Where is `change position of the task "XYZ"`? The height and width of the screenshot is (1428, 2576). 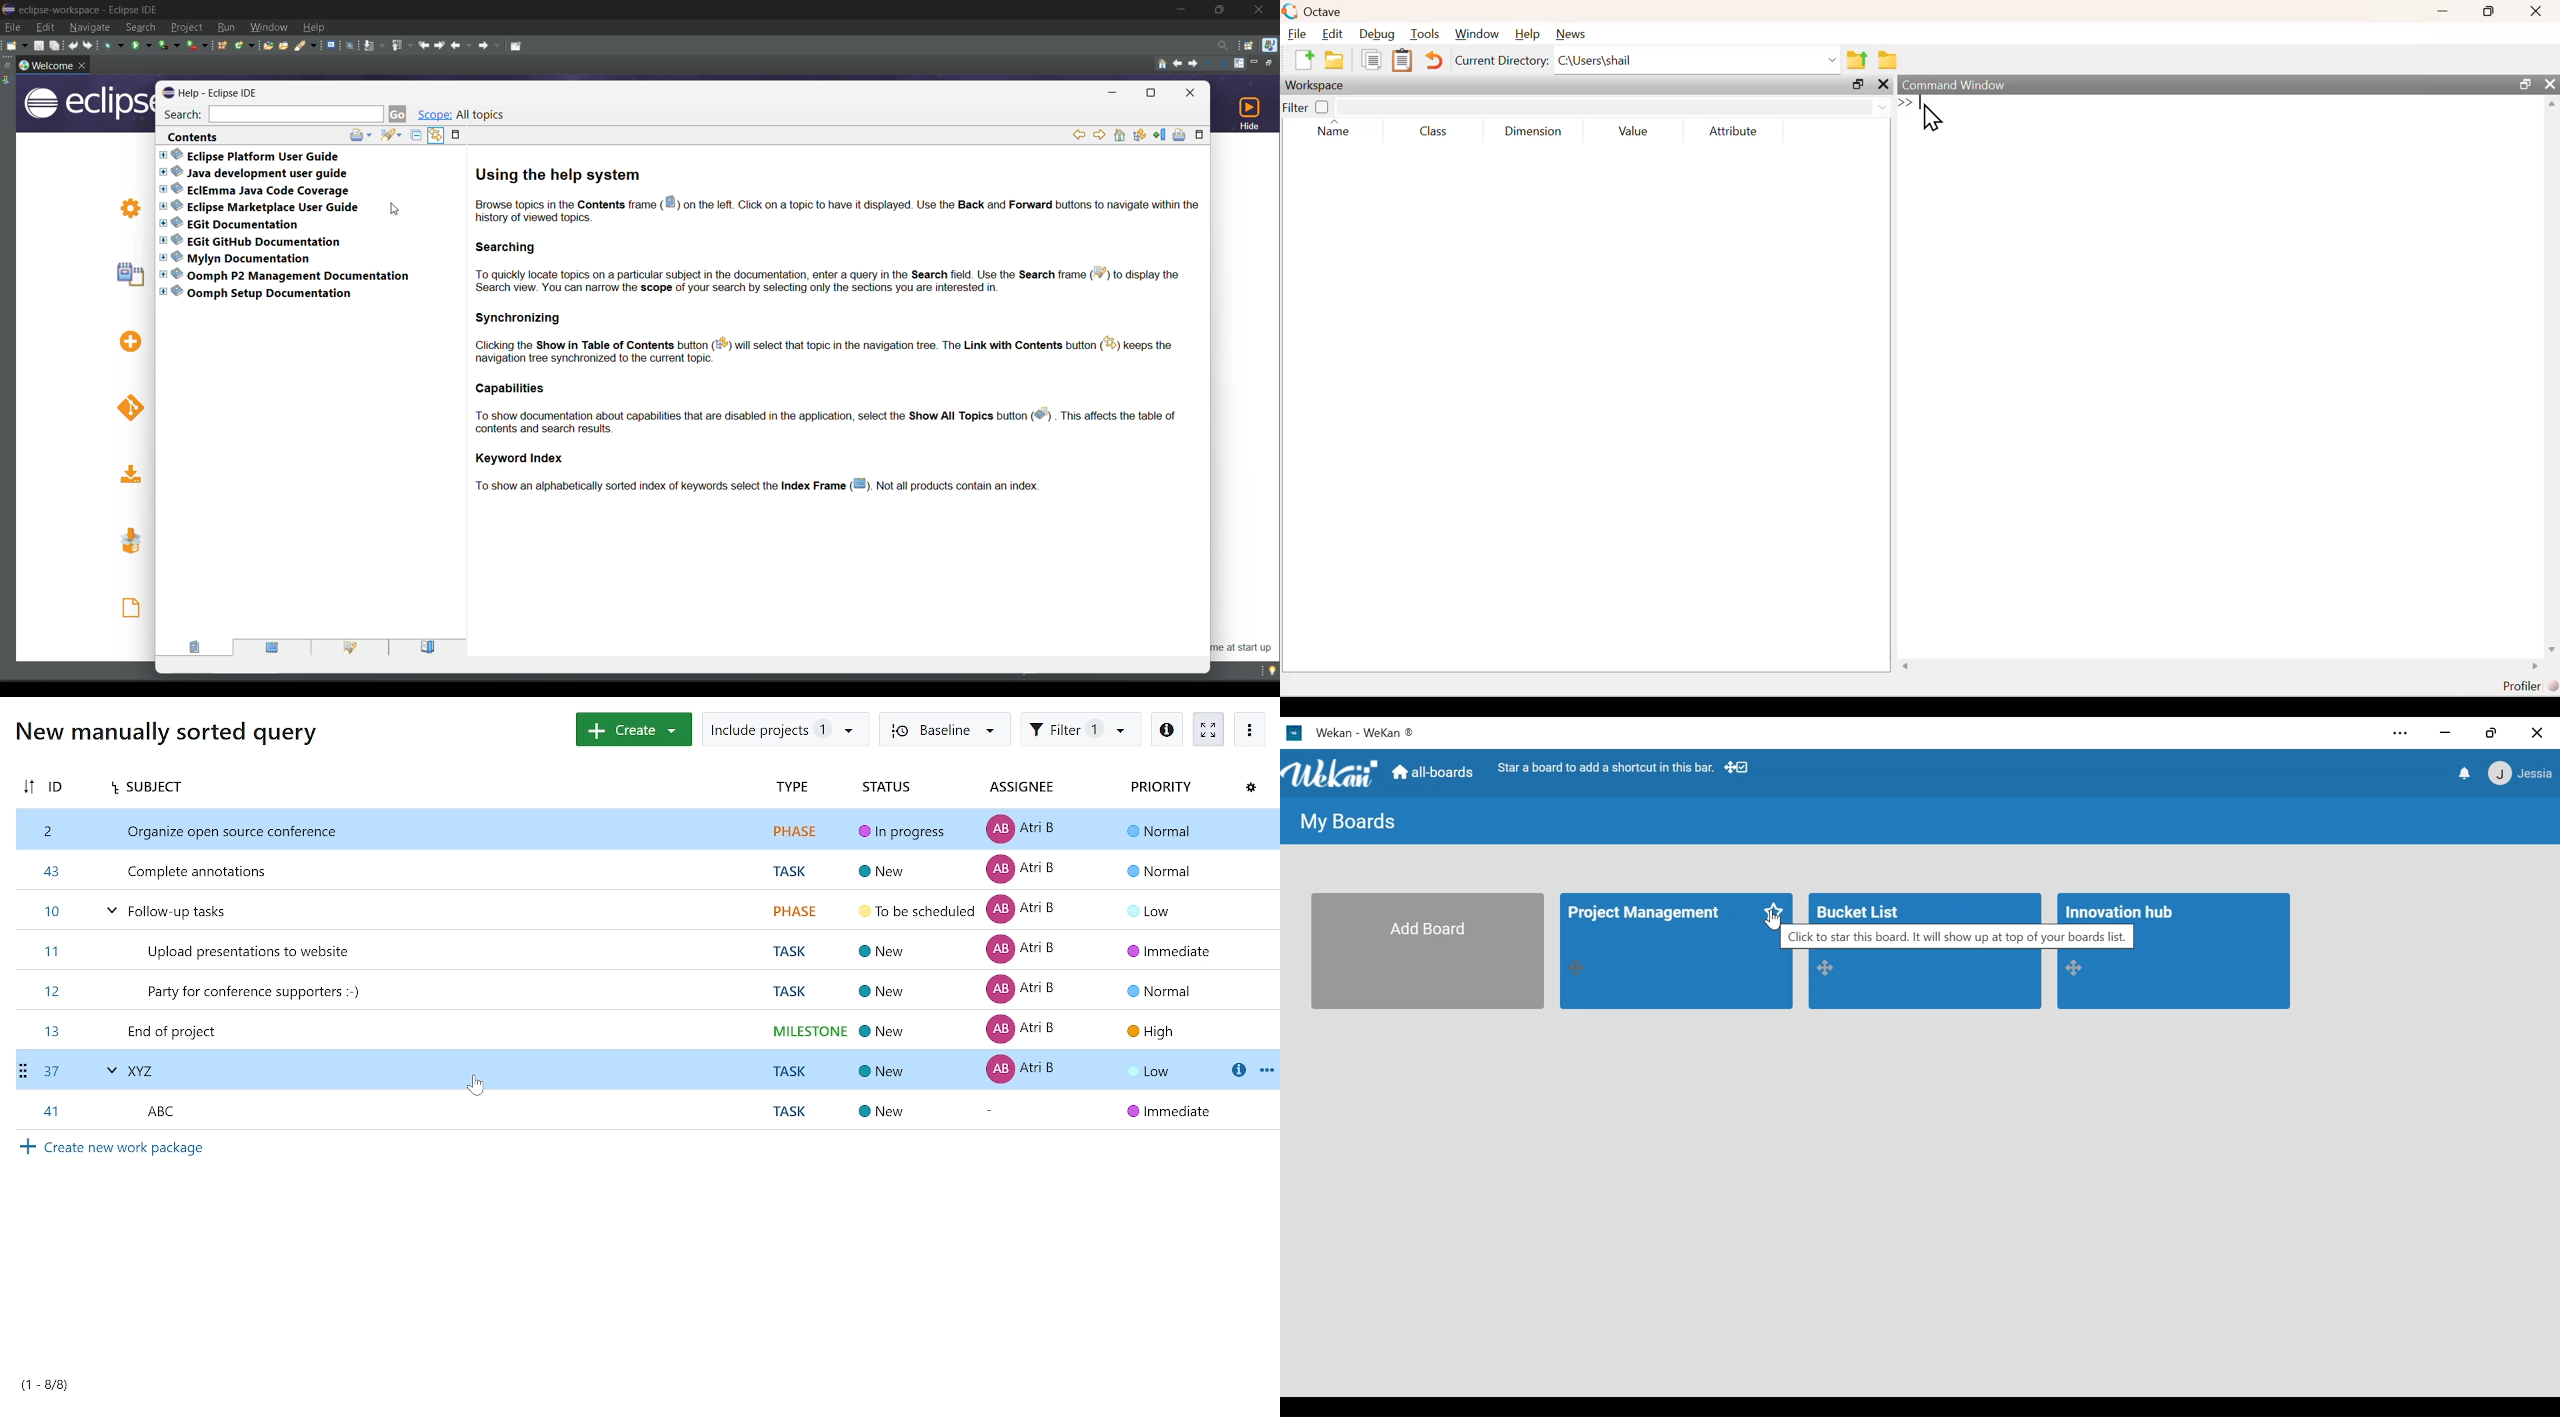
change position of the task "XYZ" is located at coordinates (27, 1069).